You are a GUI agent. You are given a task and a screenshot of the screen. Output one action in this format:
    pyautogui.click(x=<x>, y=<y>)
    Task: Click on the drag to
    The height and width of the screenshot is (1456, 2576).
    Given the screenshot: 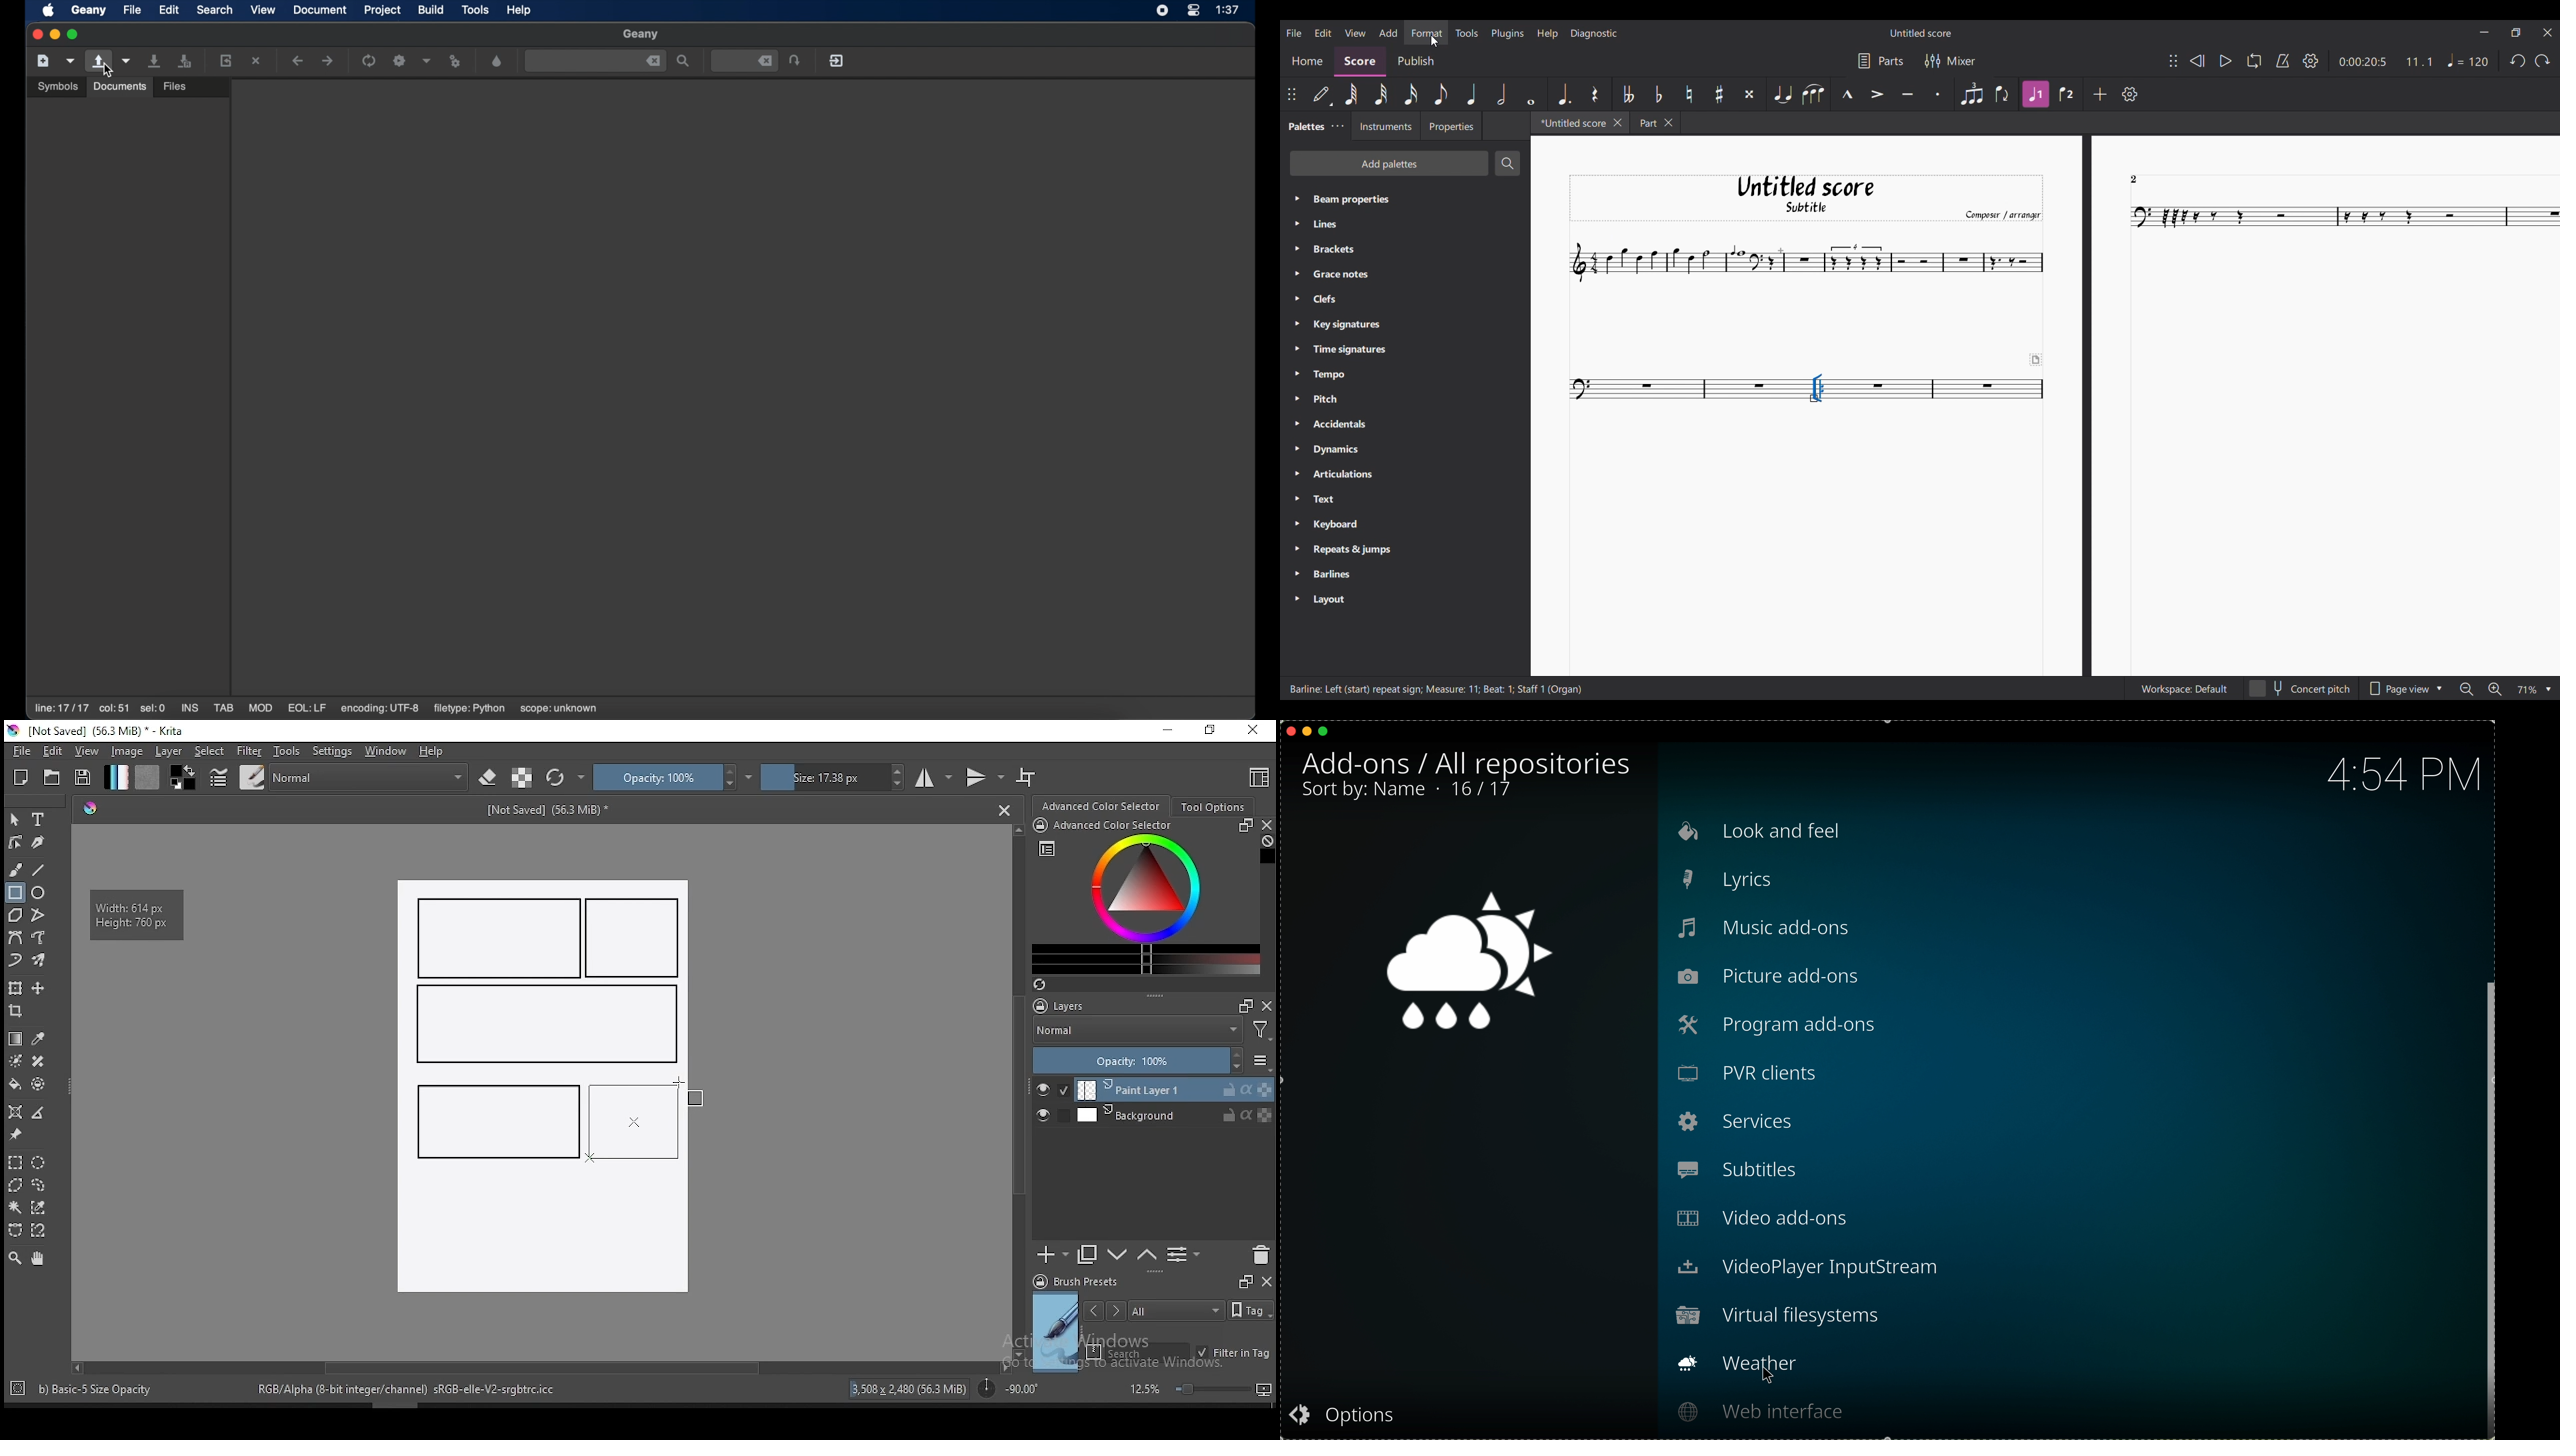 What is the action you would take?
    pyautogui.click(x=2488, y=1207)
    